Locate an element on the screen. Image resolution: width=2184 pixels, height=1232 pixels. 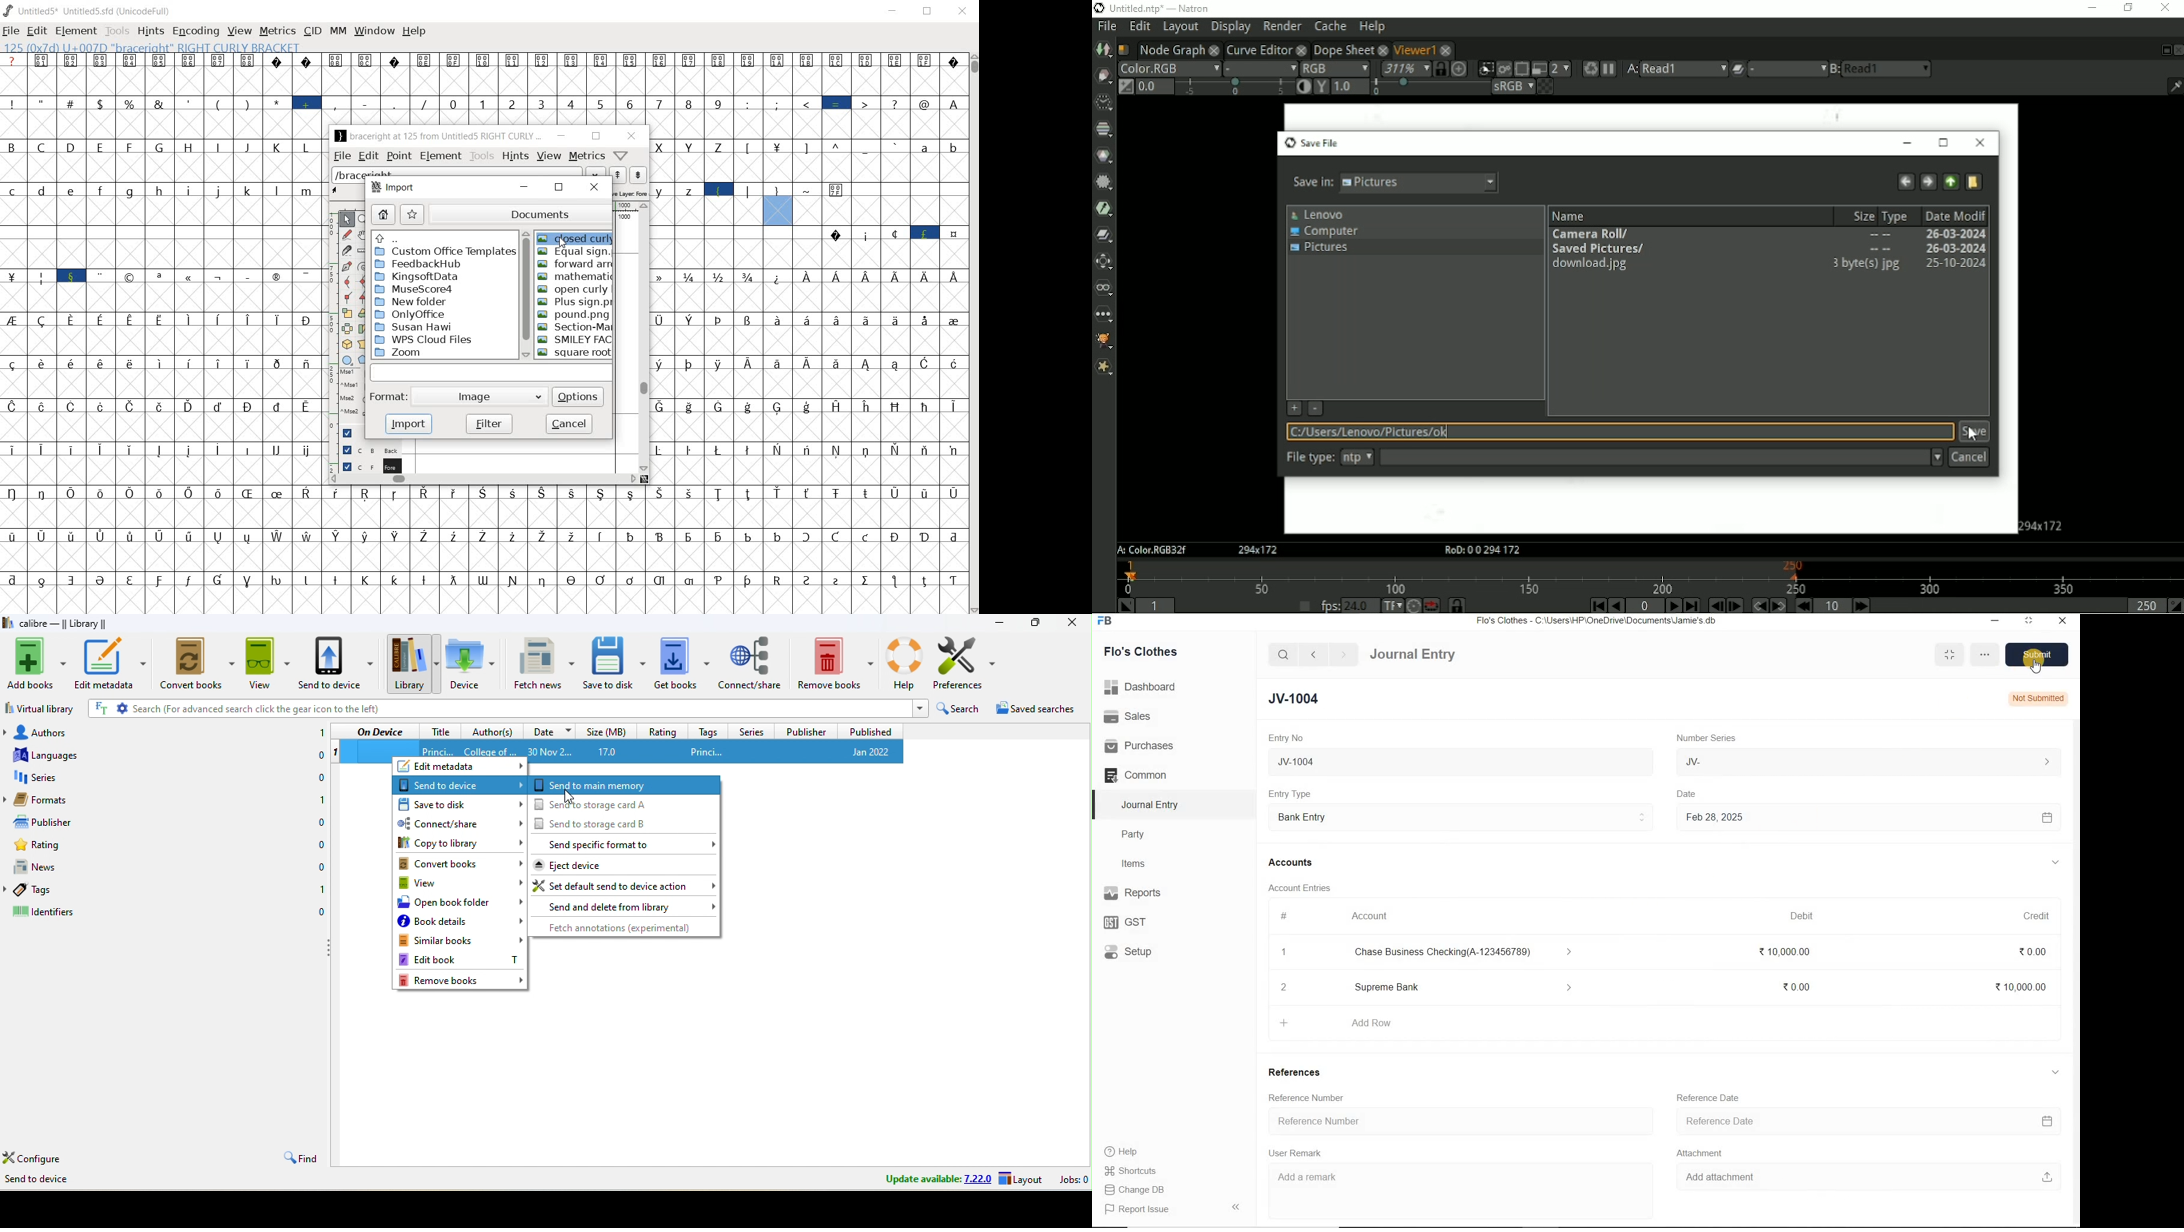
search is located at coordinates (1284, 655).